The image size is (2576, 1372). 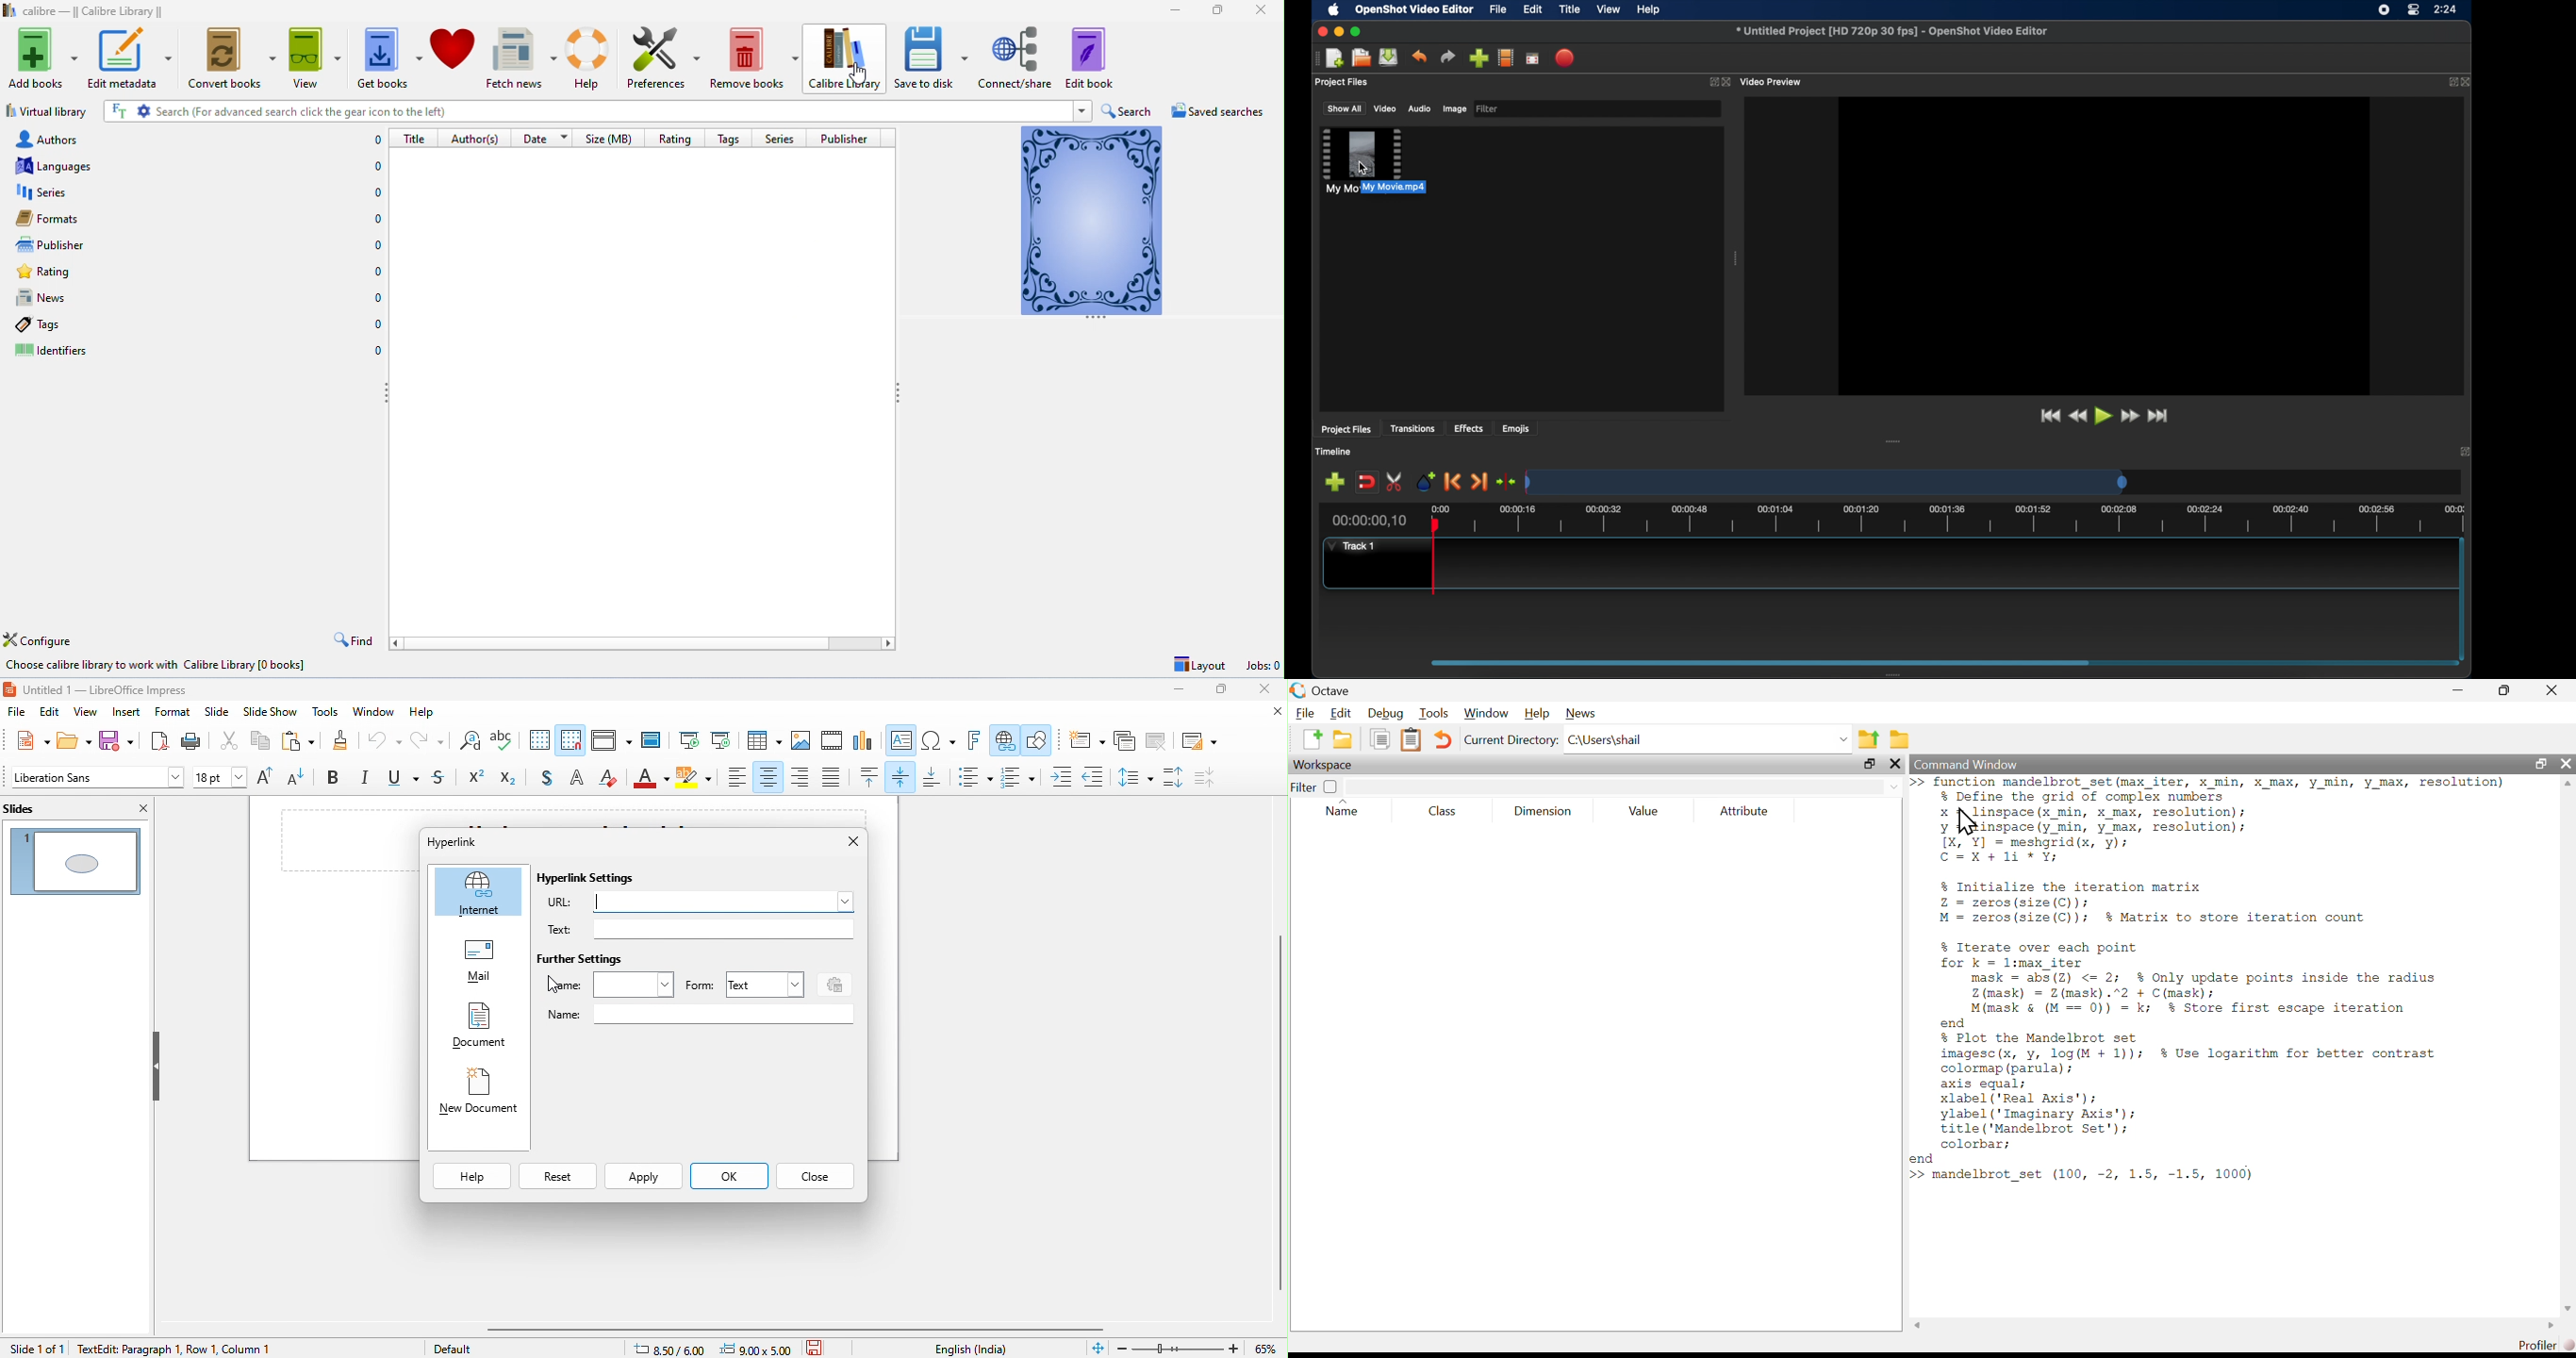 I want to click on table, so click(x=764, y=741).